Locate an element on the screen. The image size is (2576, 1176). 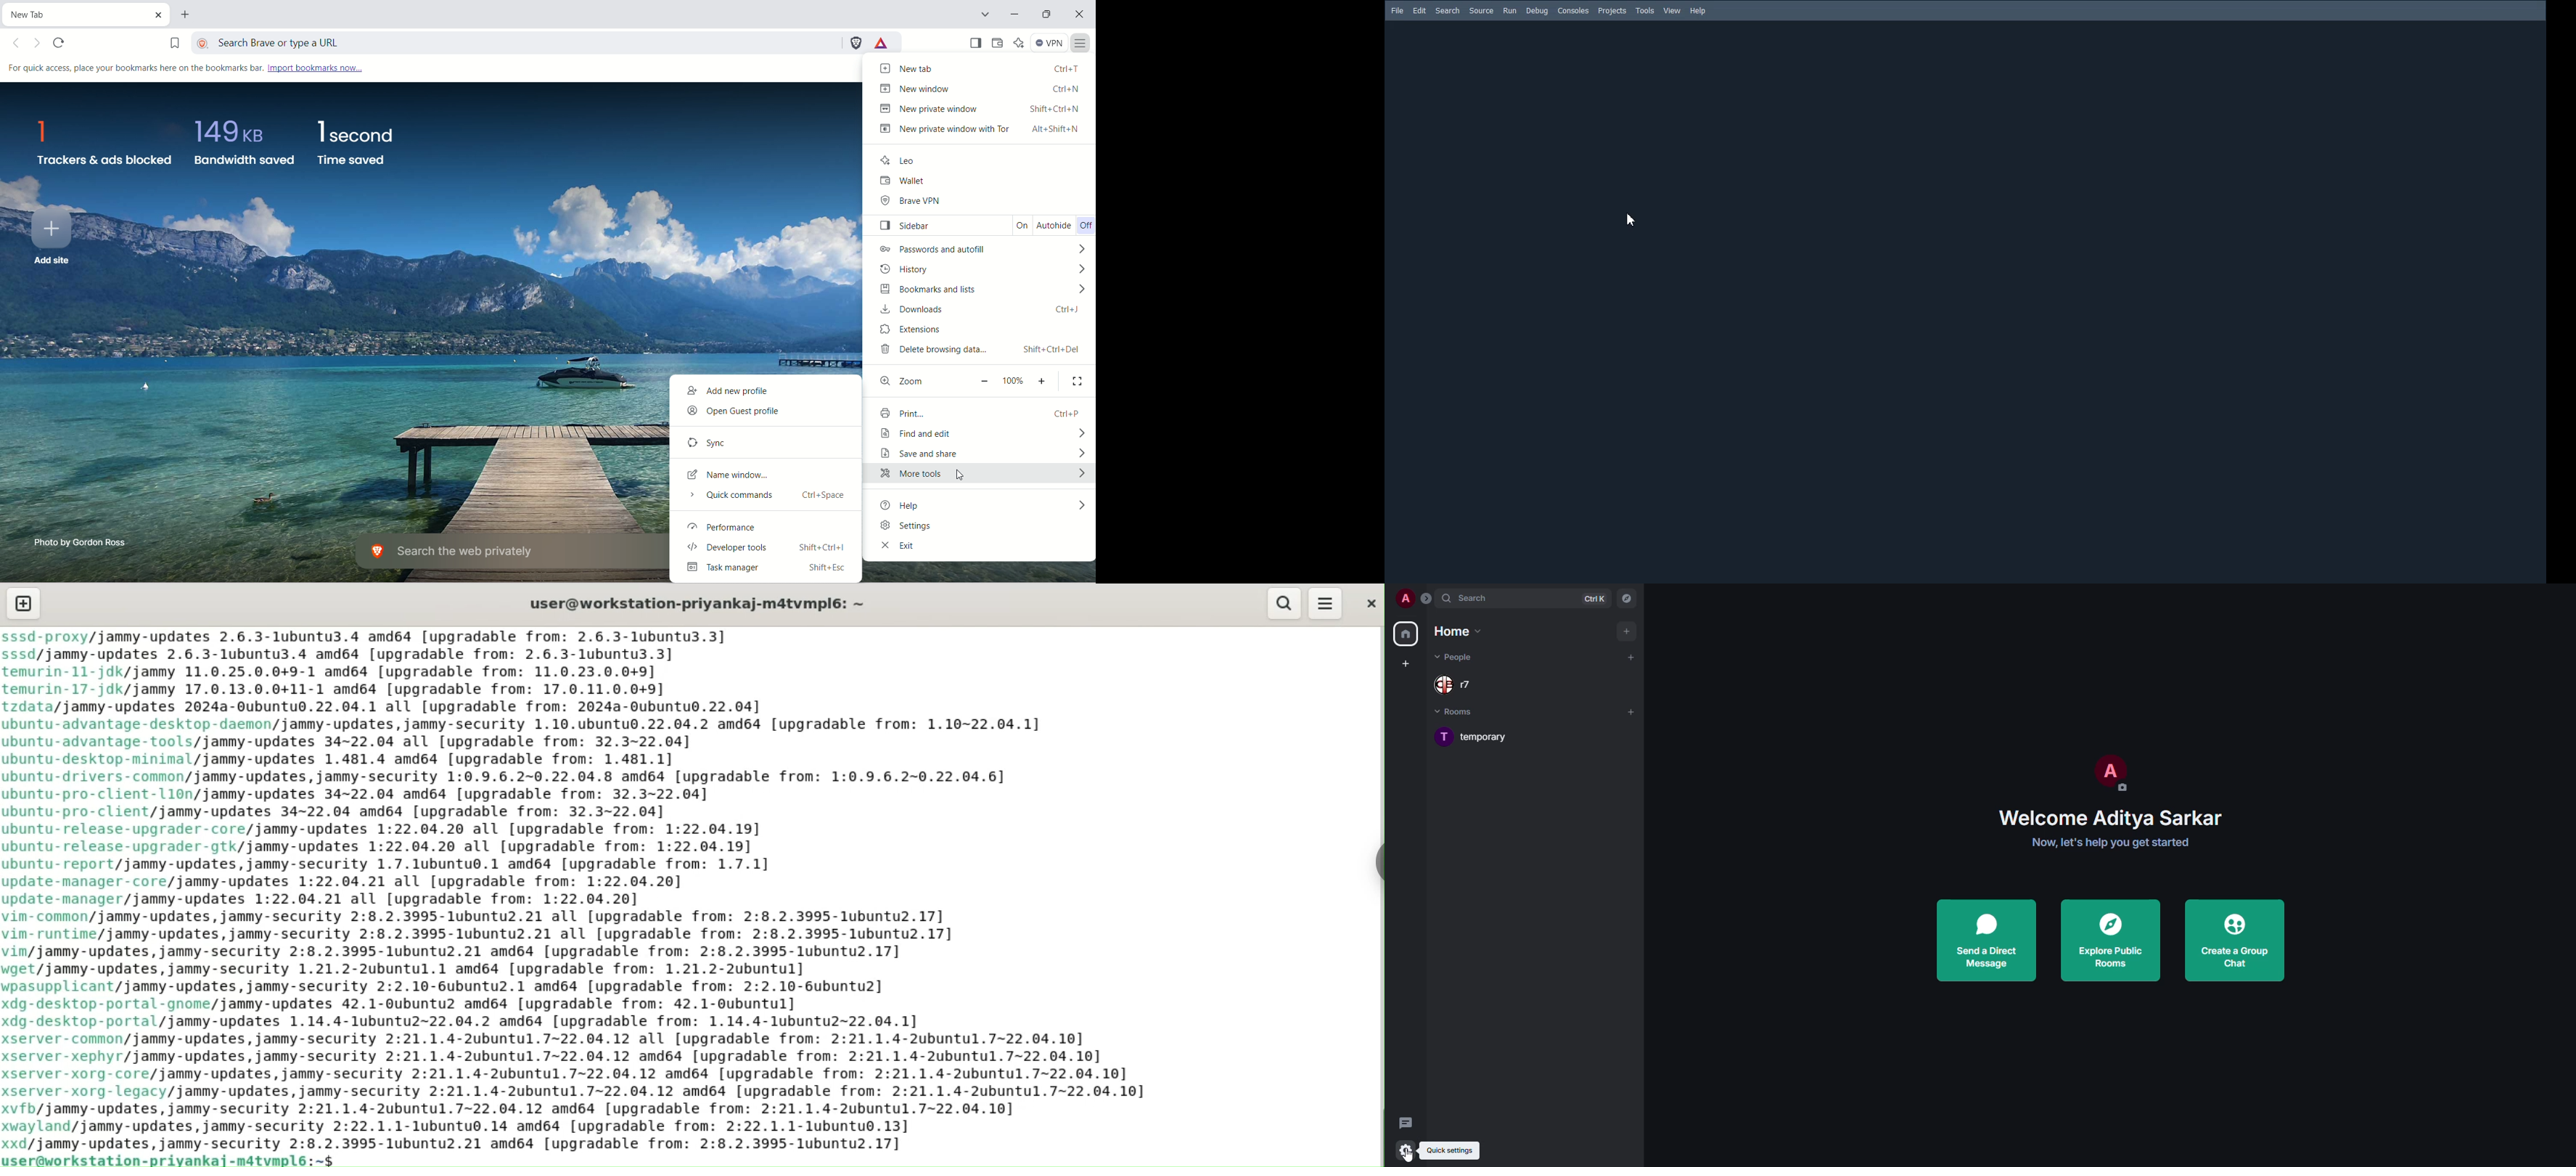
search is located at coordinates (1284, 602).